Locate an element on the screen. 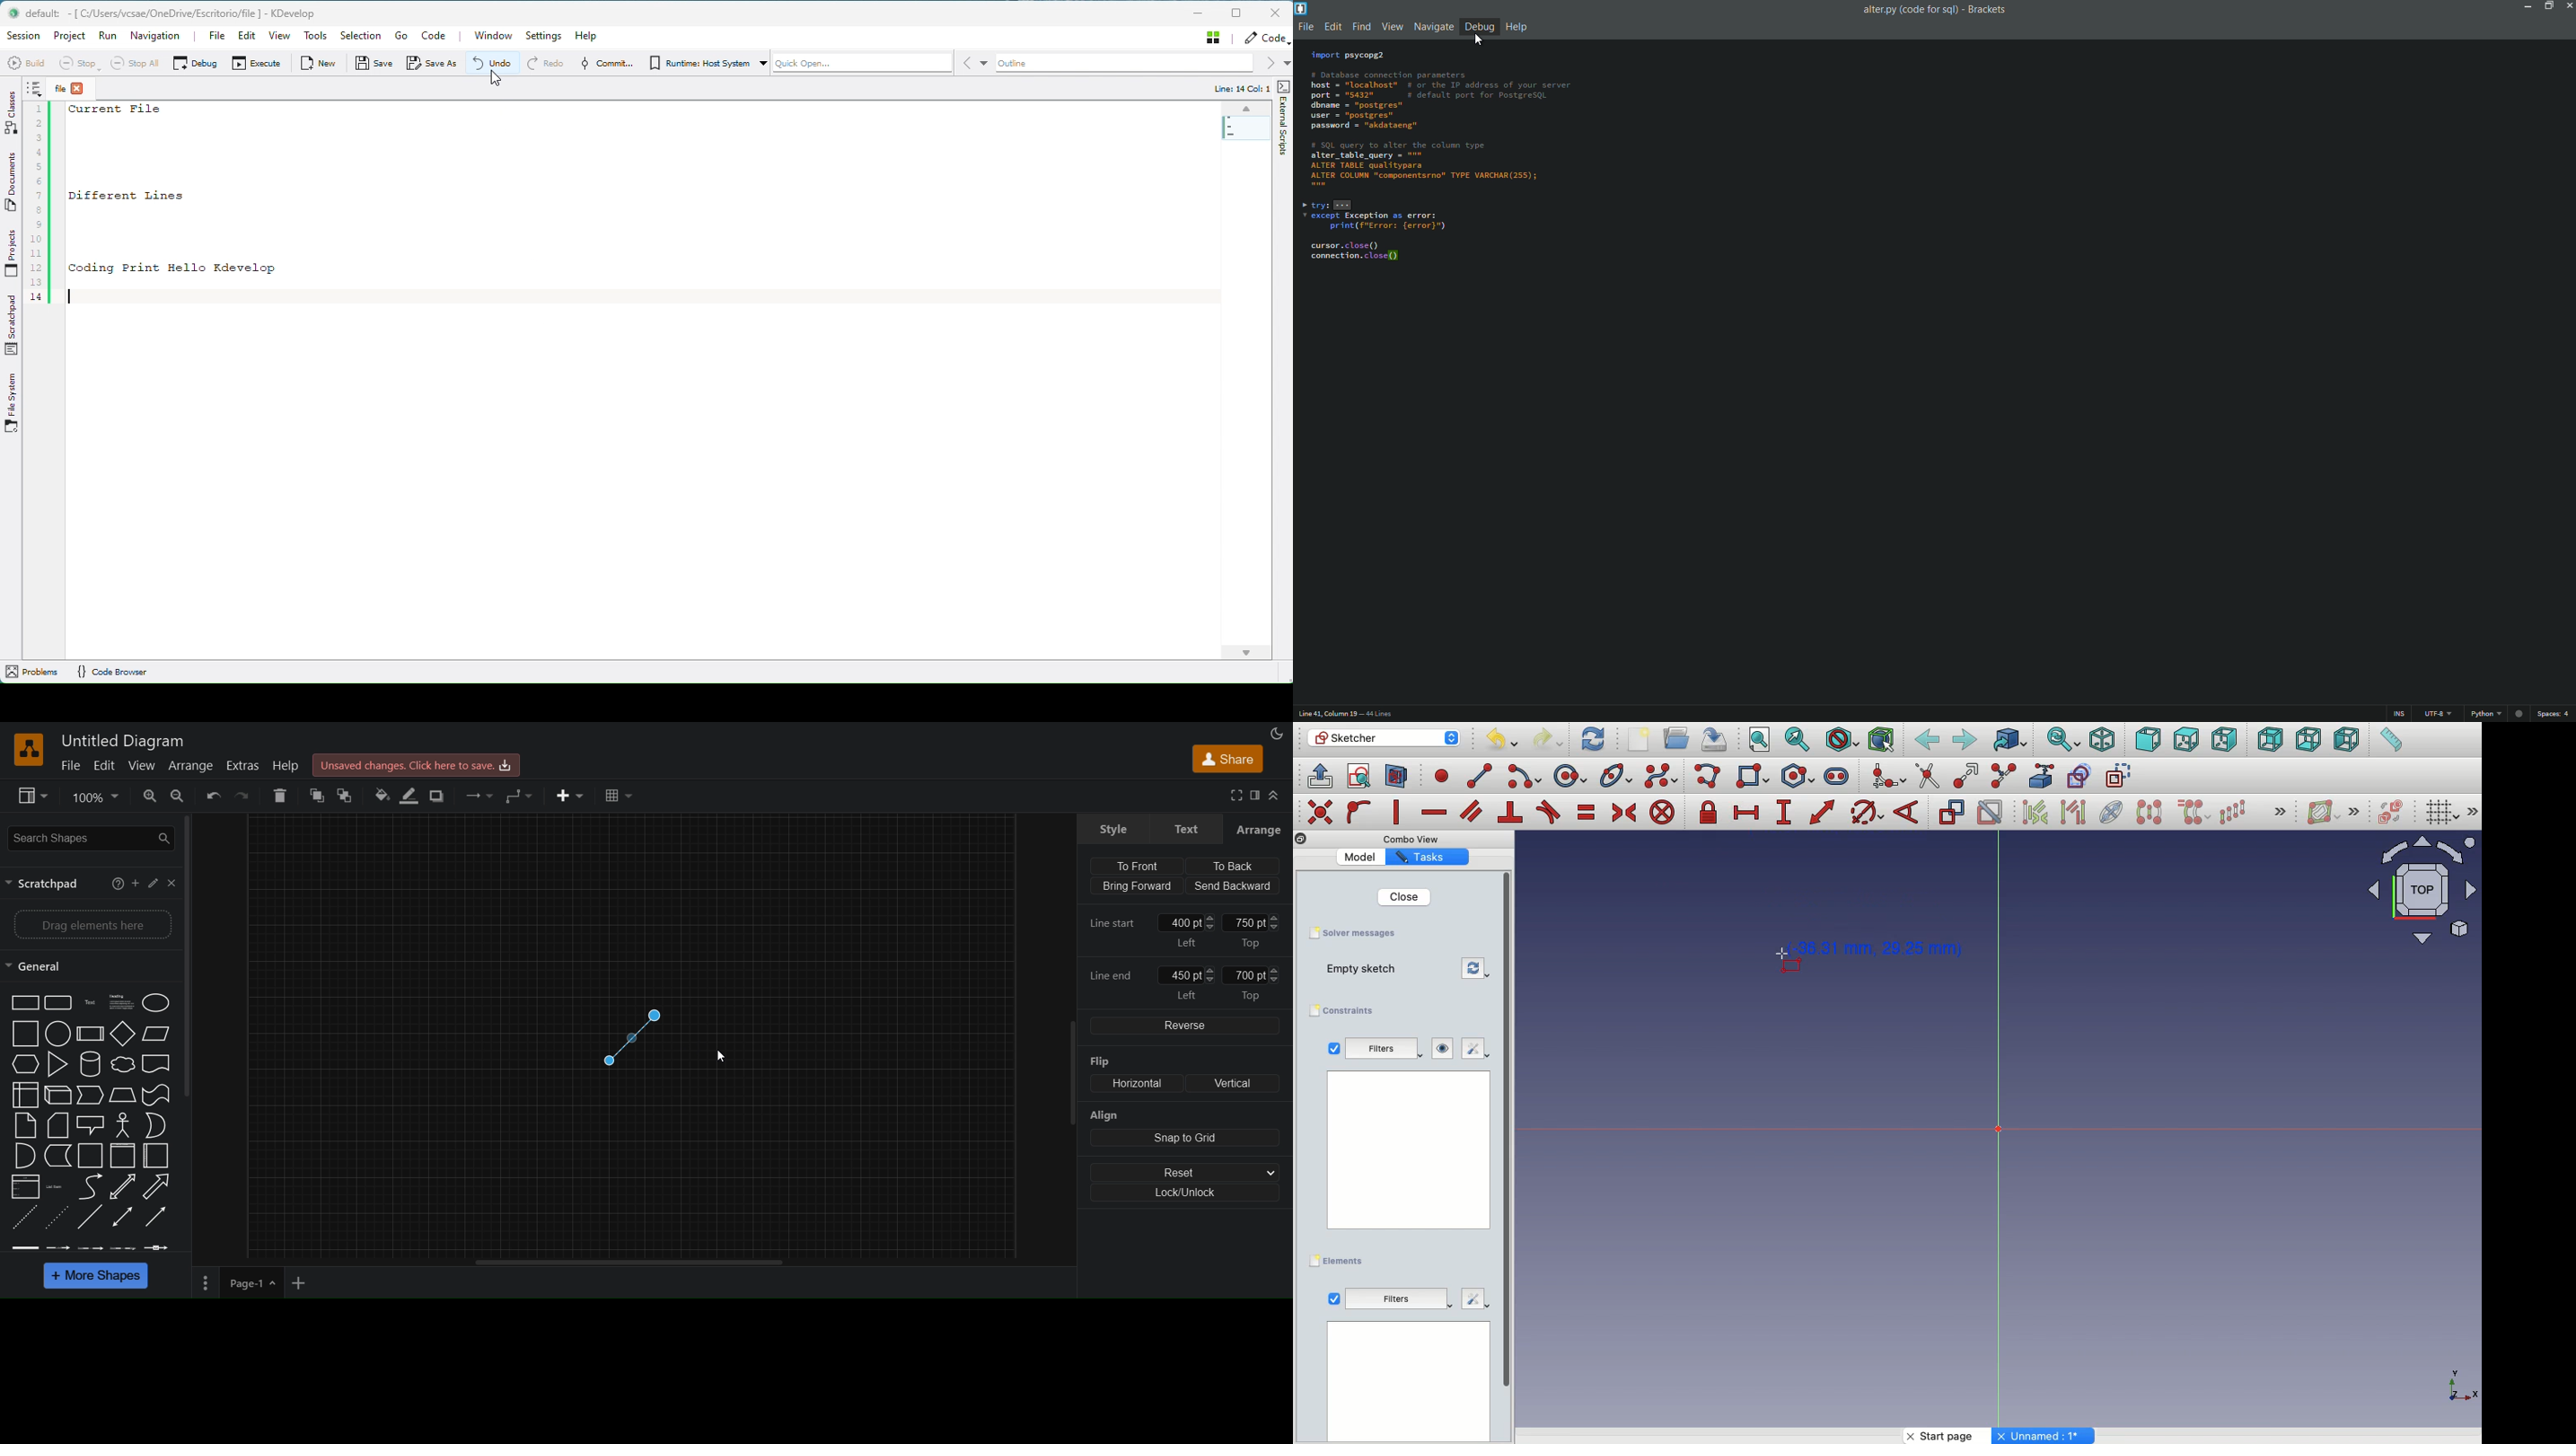 This screenshot has height=1456, width=2576. find menu is located at coordinates (1362, 27).